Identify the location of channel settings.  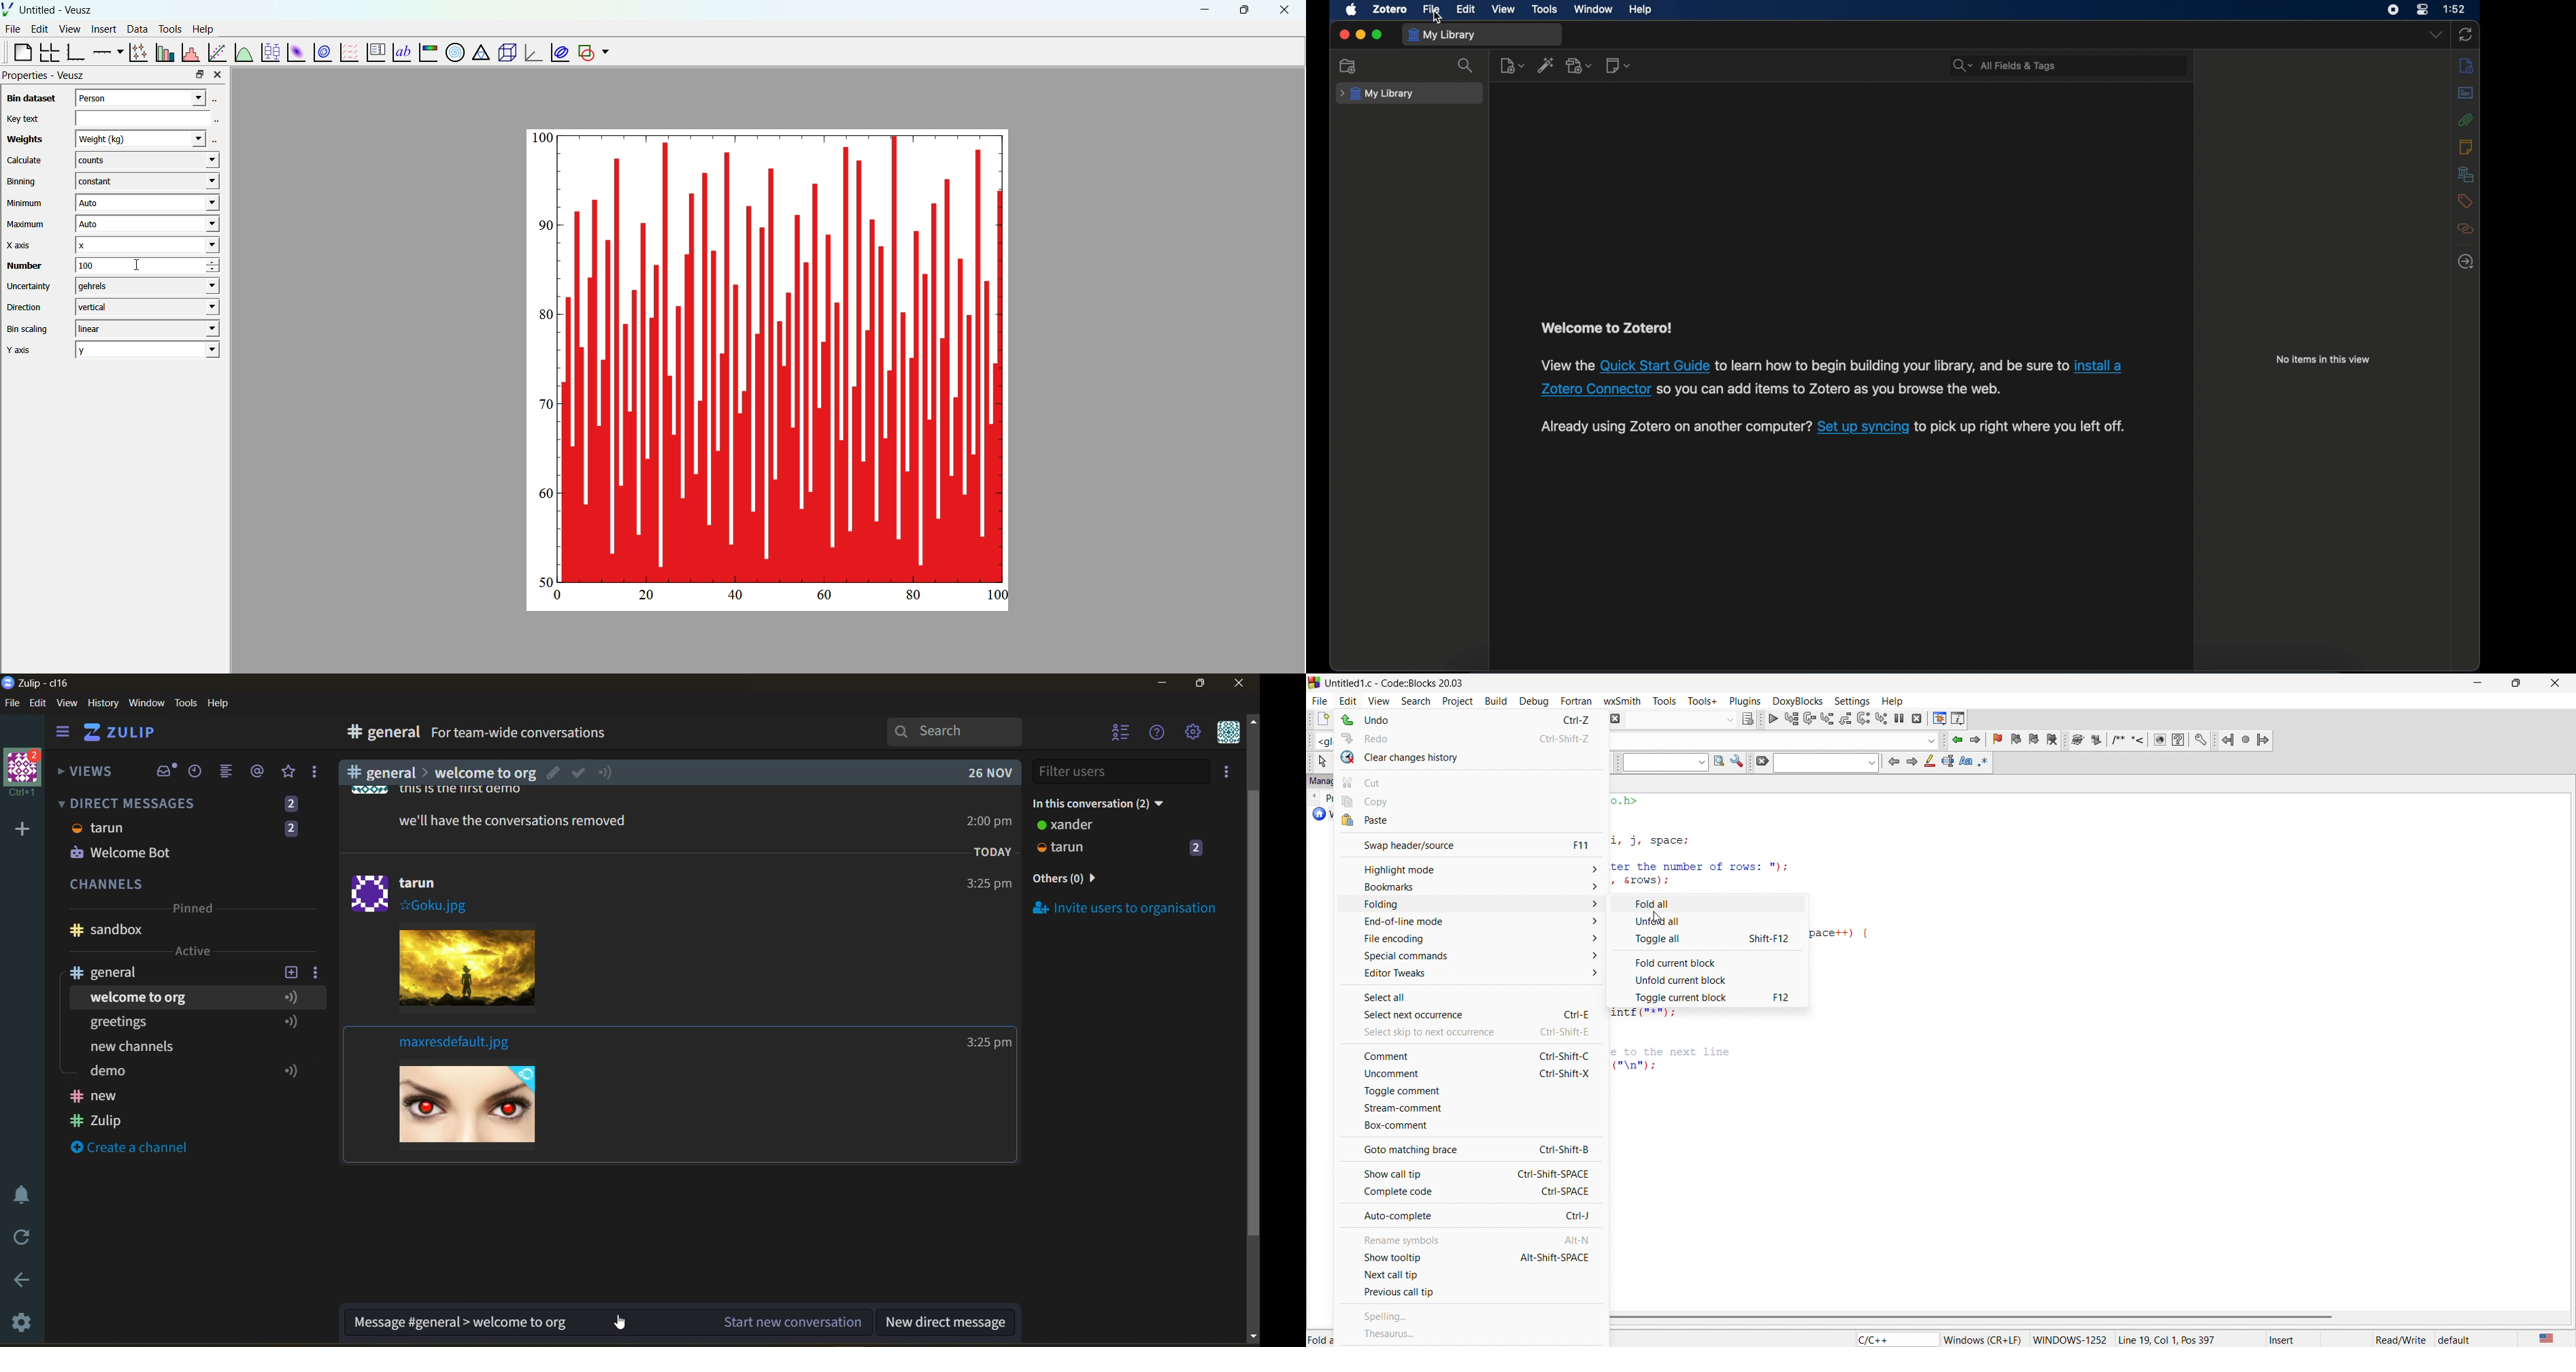
(318, 972).